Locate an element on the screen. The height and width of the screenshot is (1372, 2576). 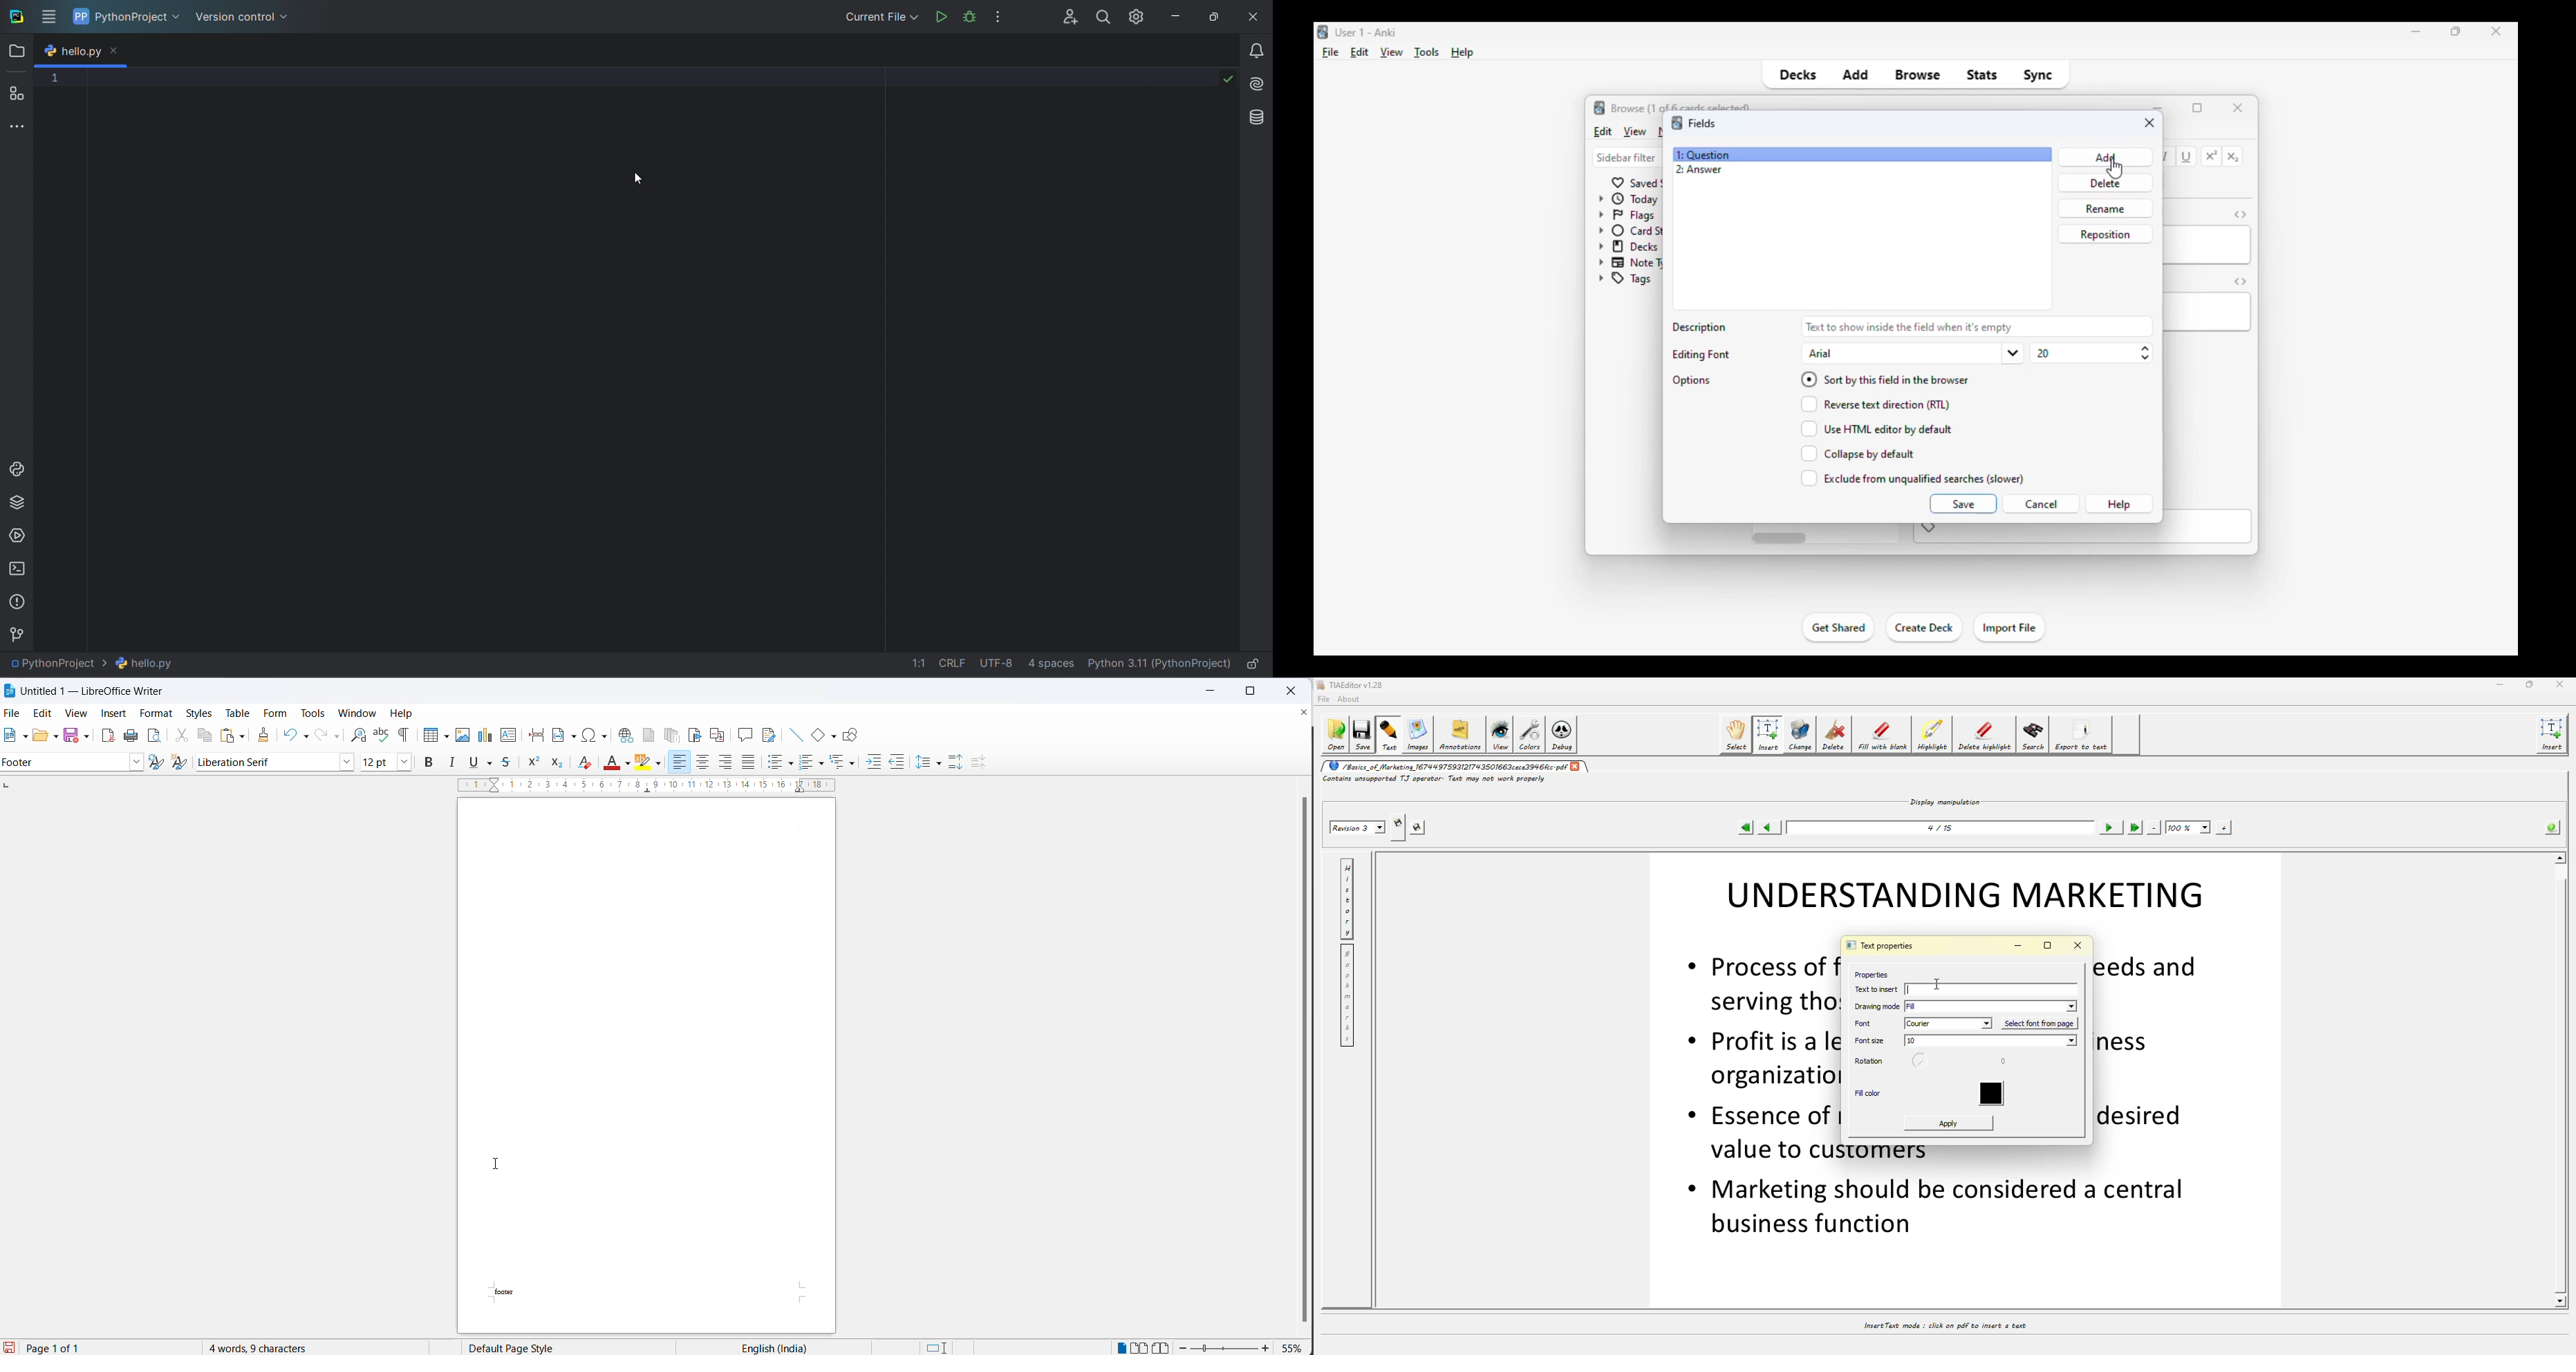
zoom decrease is located at coordinates (1183, 1348).